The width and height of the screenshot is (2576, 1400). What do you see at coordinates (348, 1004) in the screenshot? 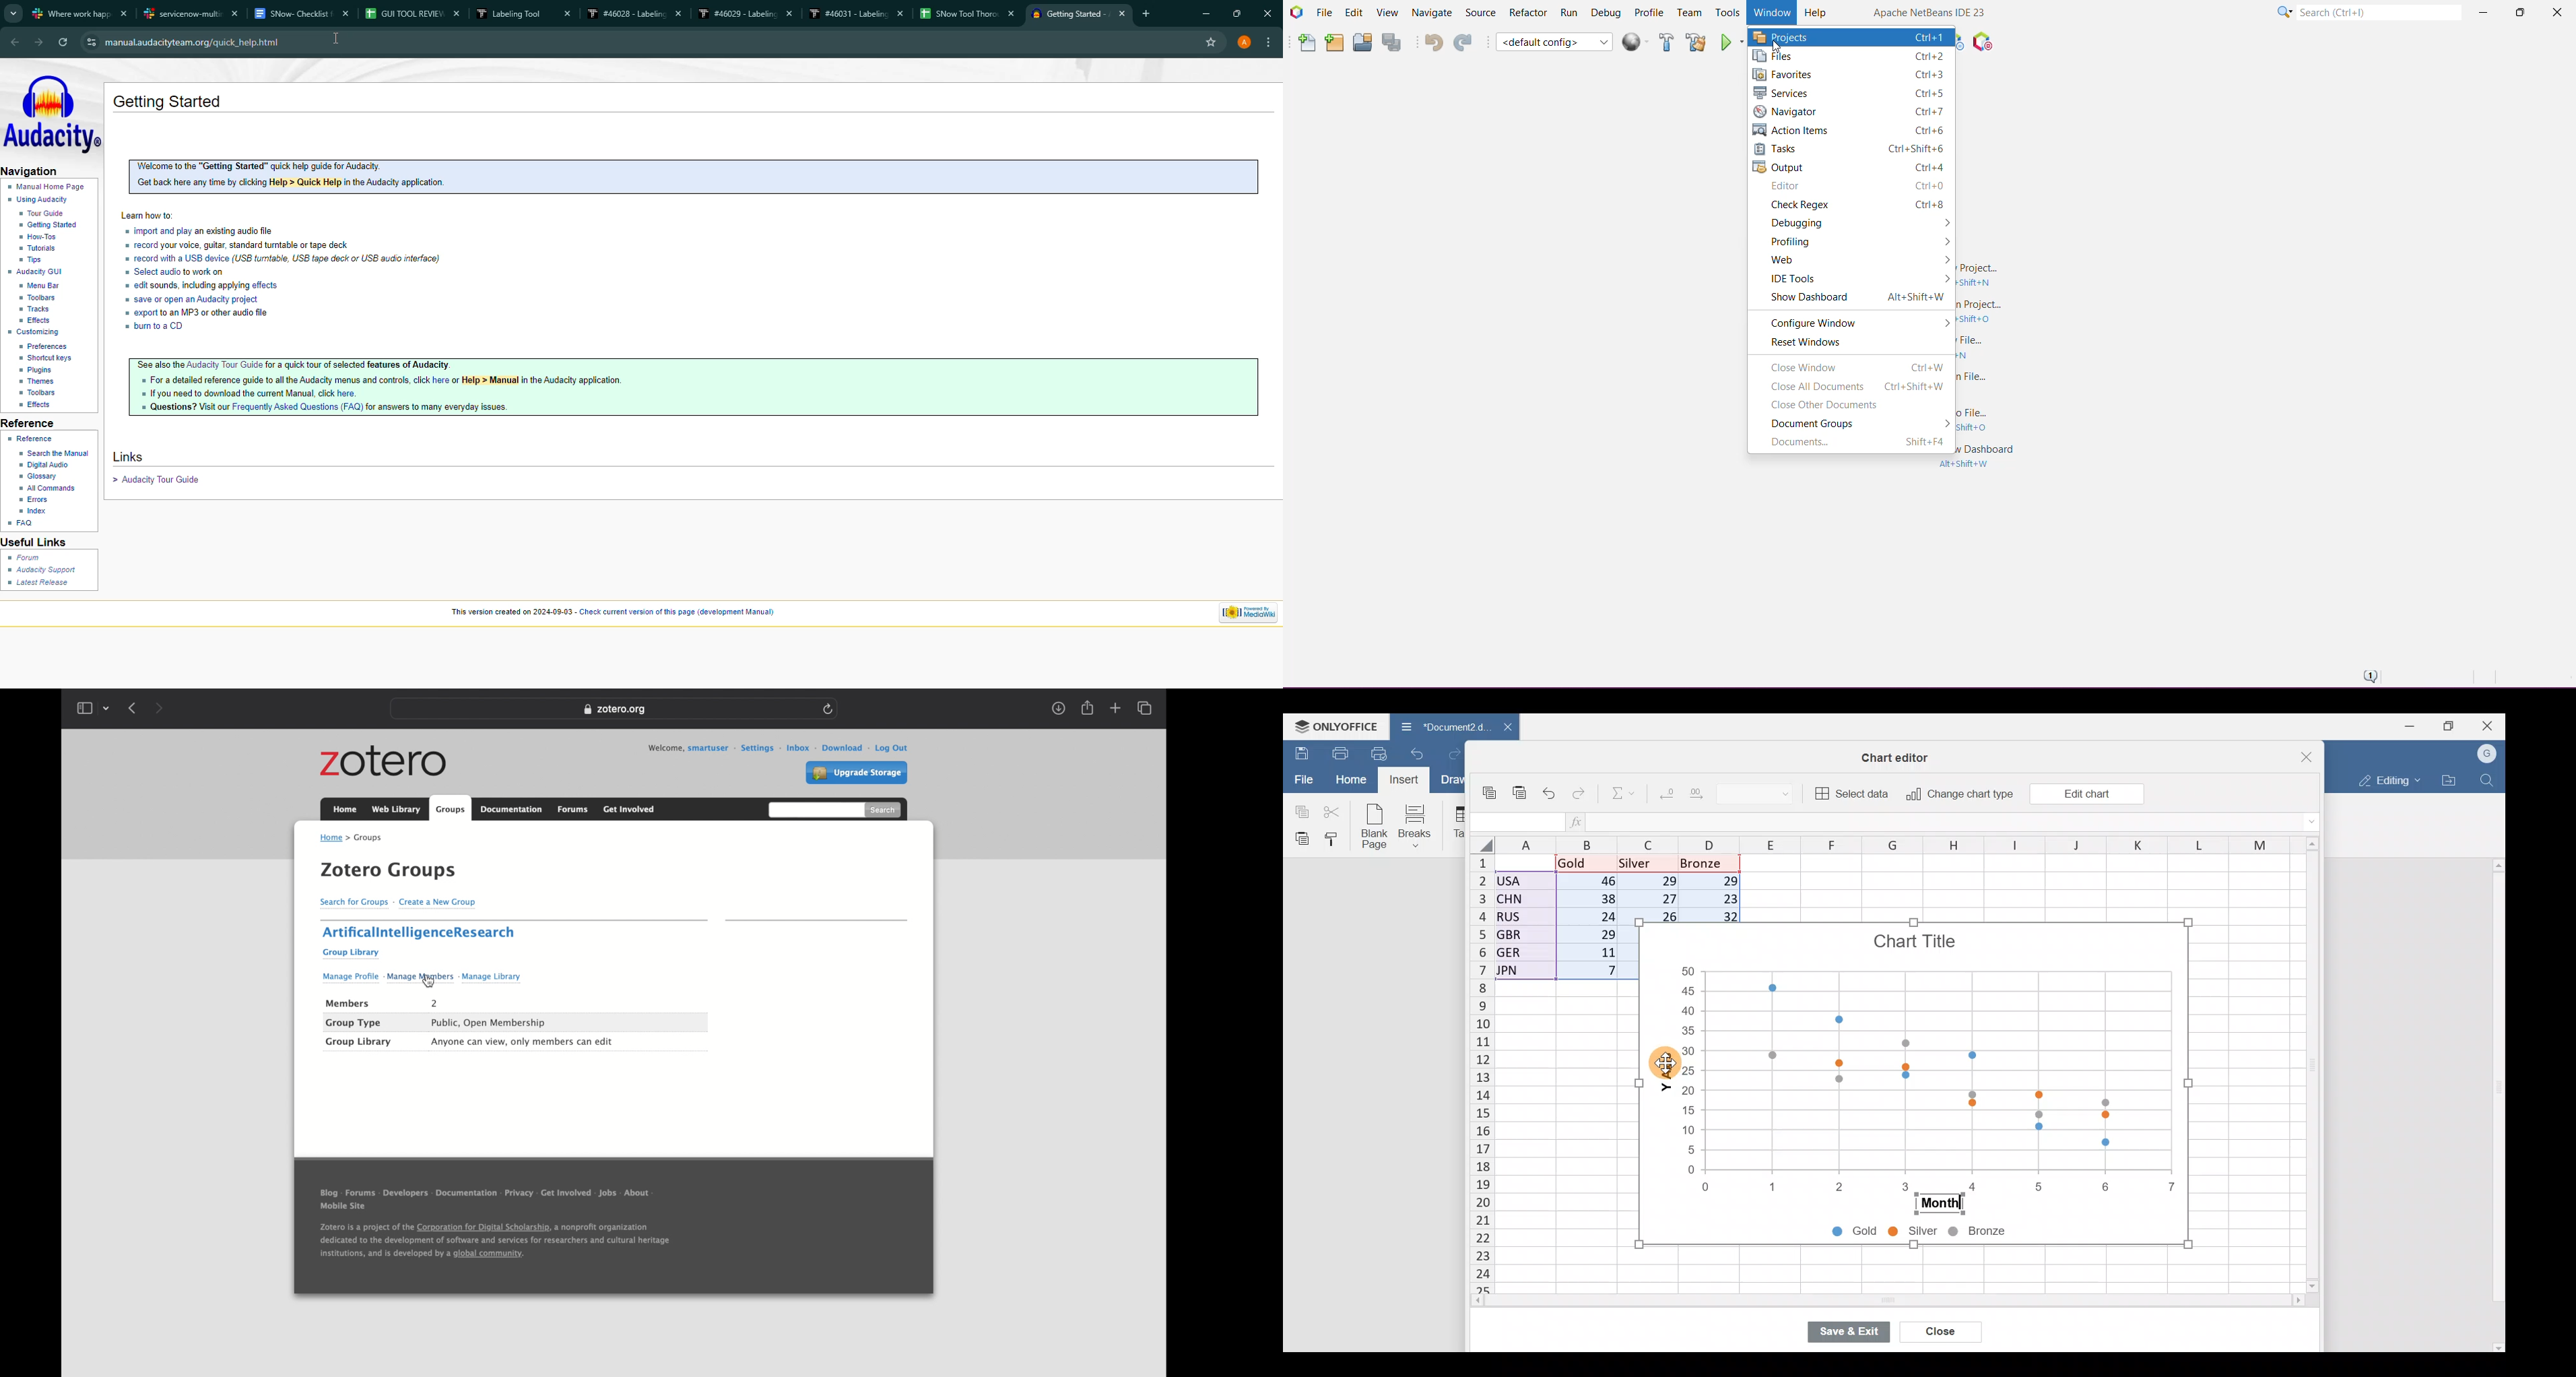
I see `members` at bounding box center [348, 1004].